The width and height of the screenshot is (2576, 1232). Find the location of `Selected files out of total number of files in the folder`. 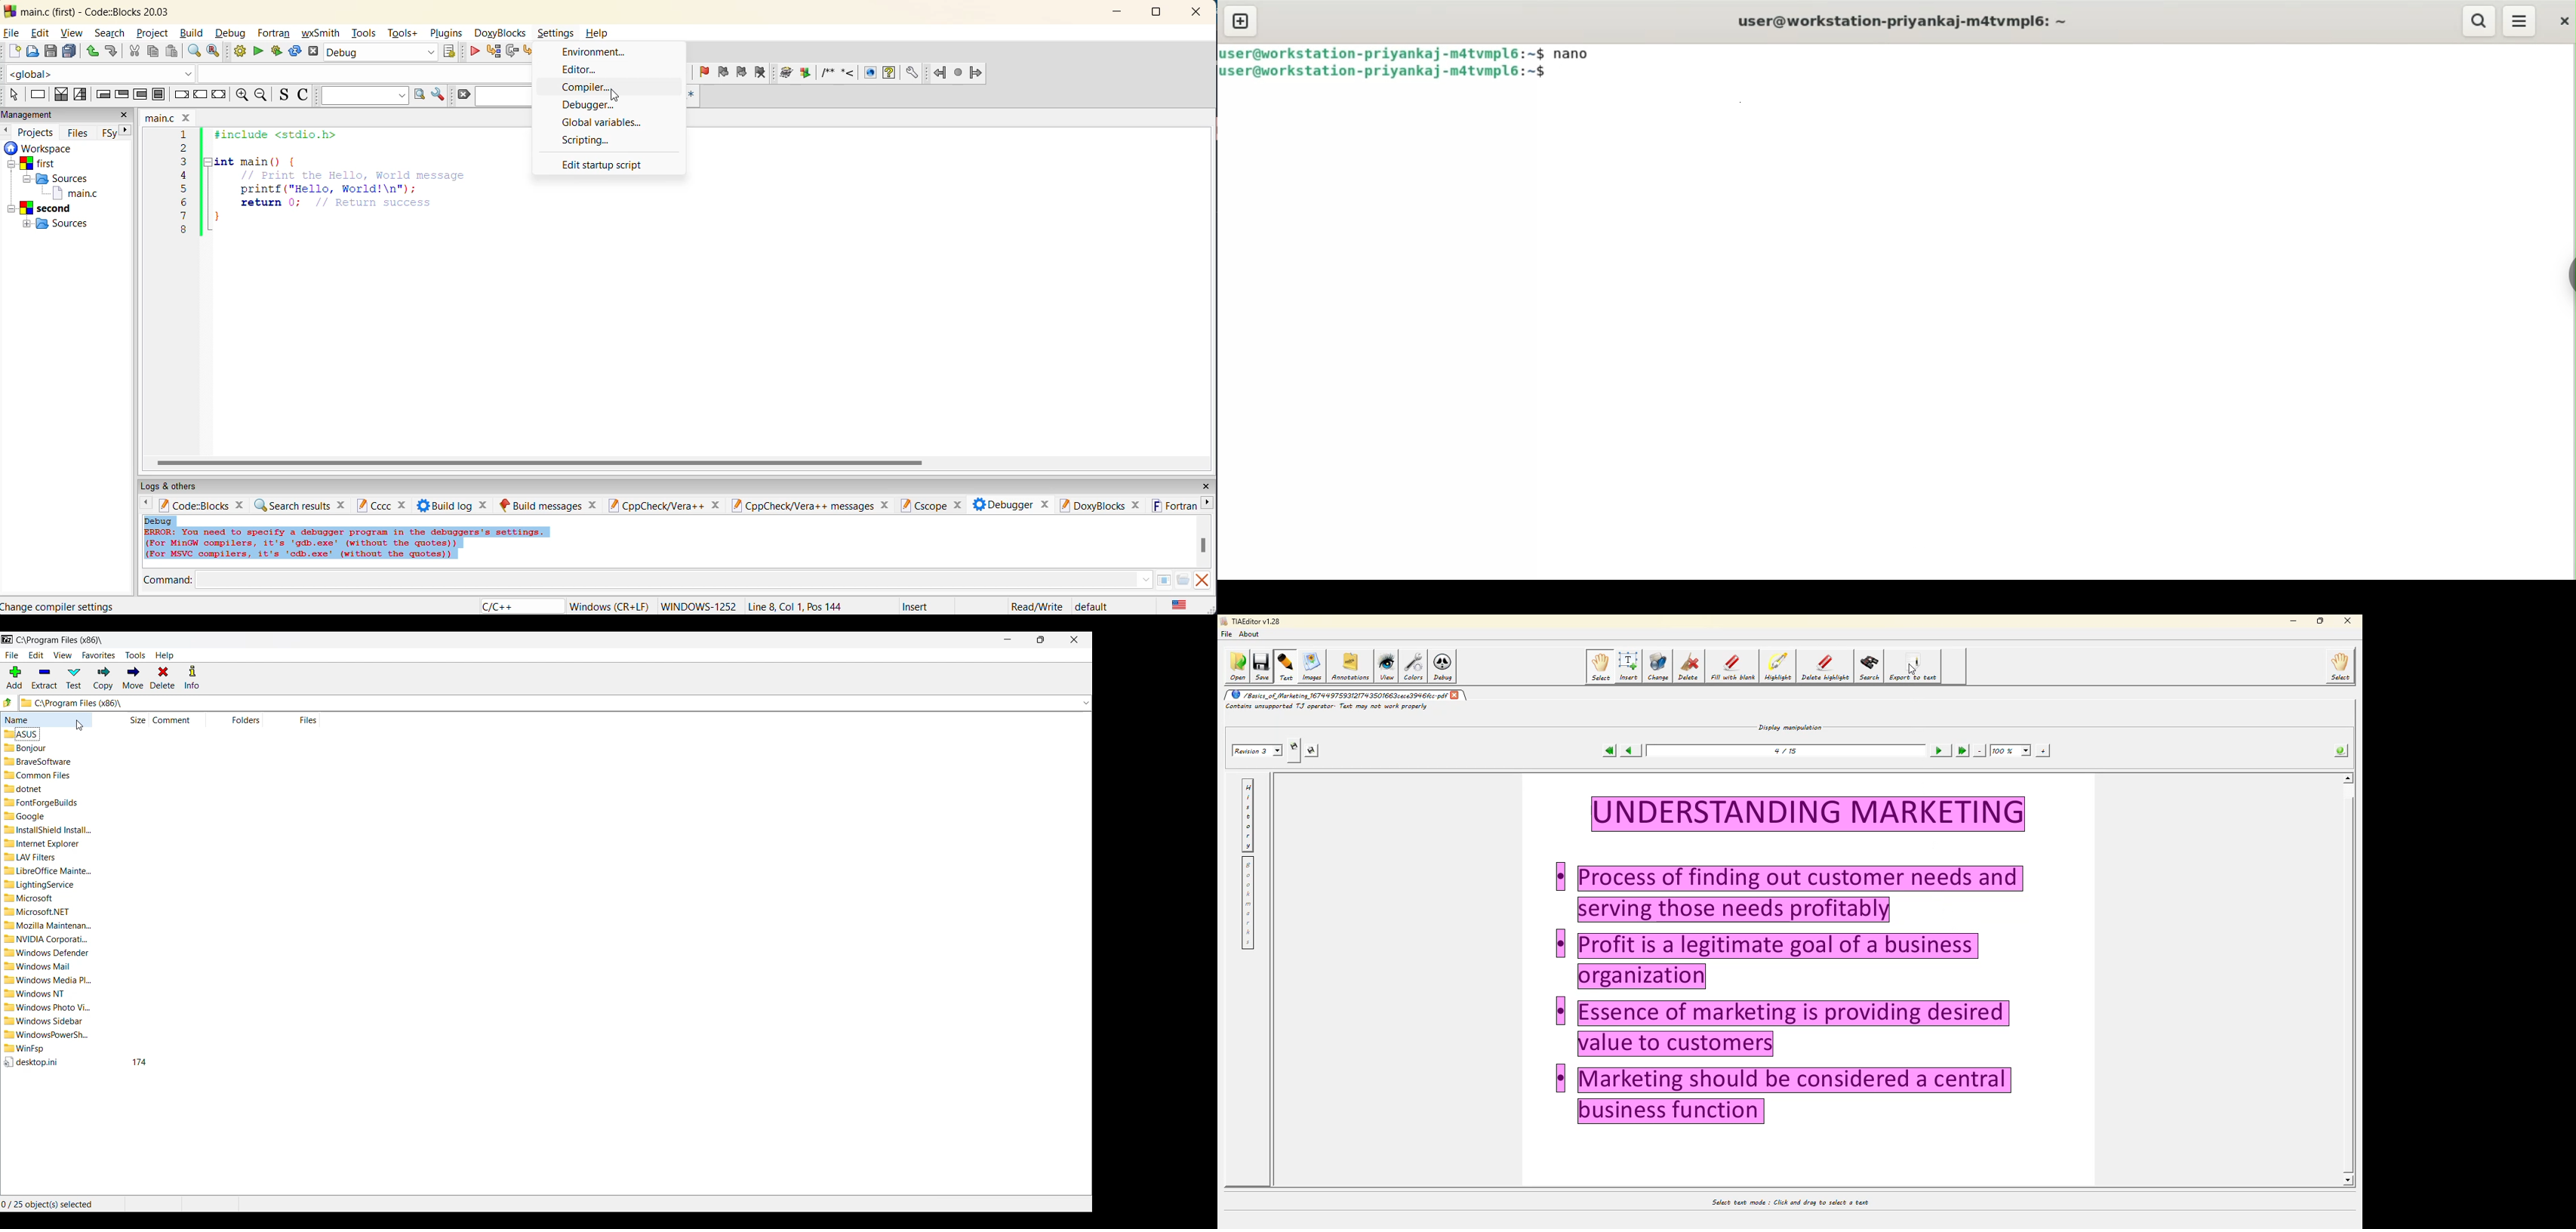

Selected files out of total number of files in the folder is located at coordinates (62, 1204).